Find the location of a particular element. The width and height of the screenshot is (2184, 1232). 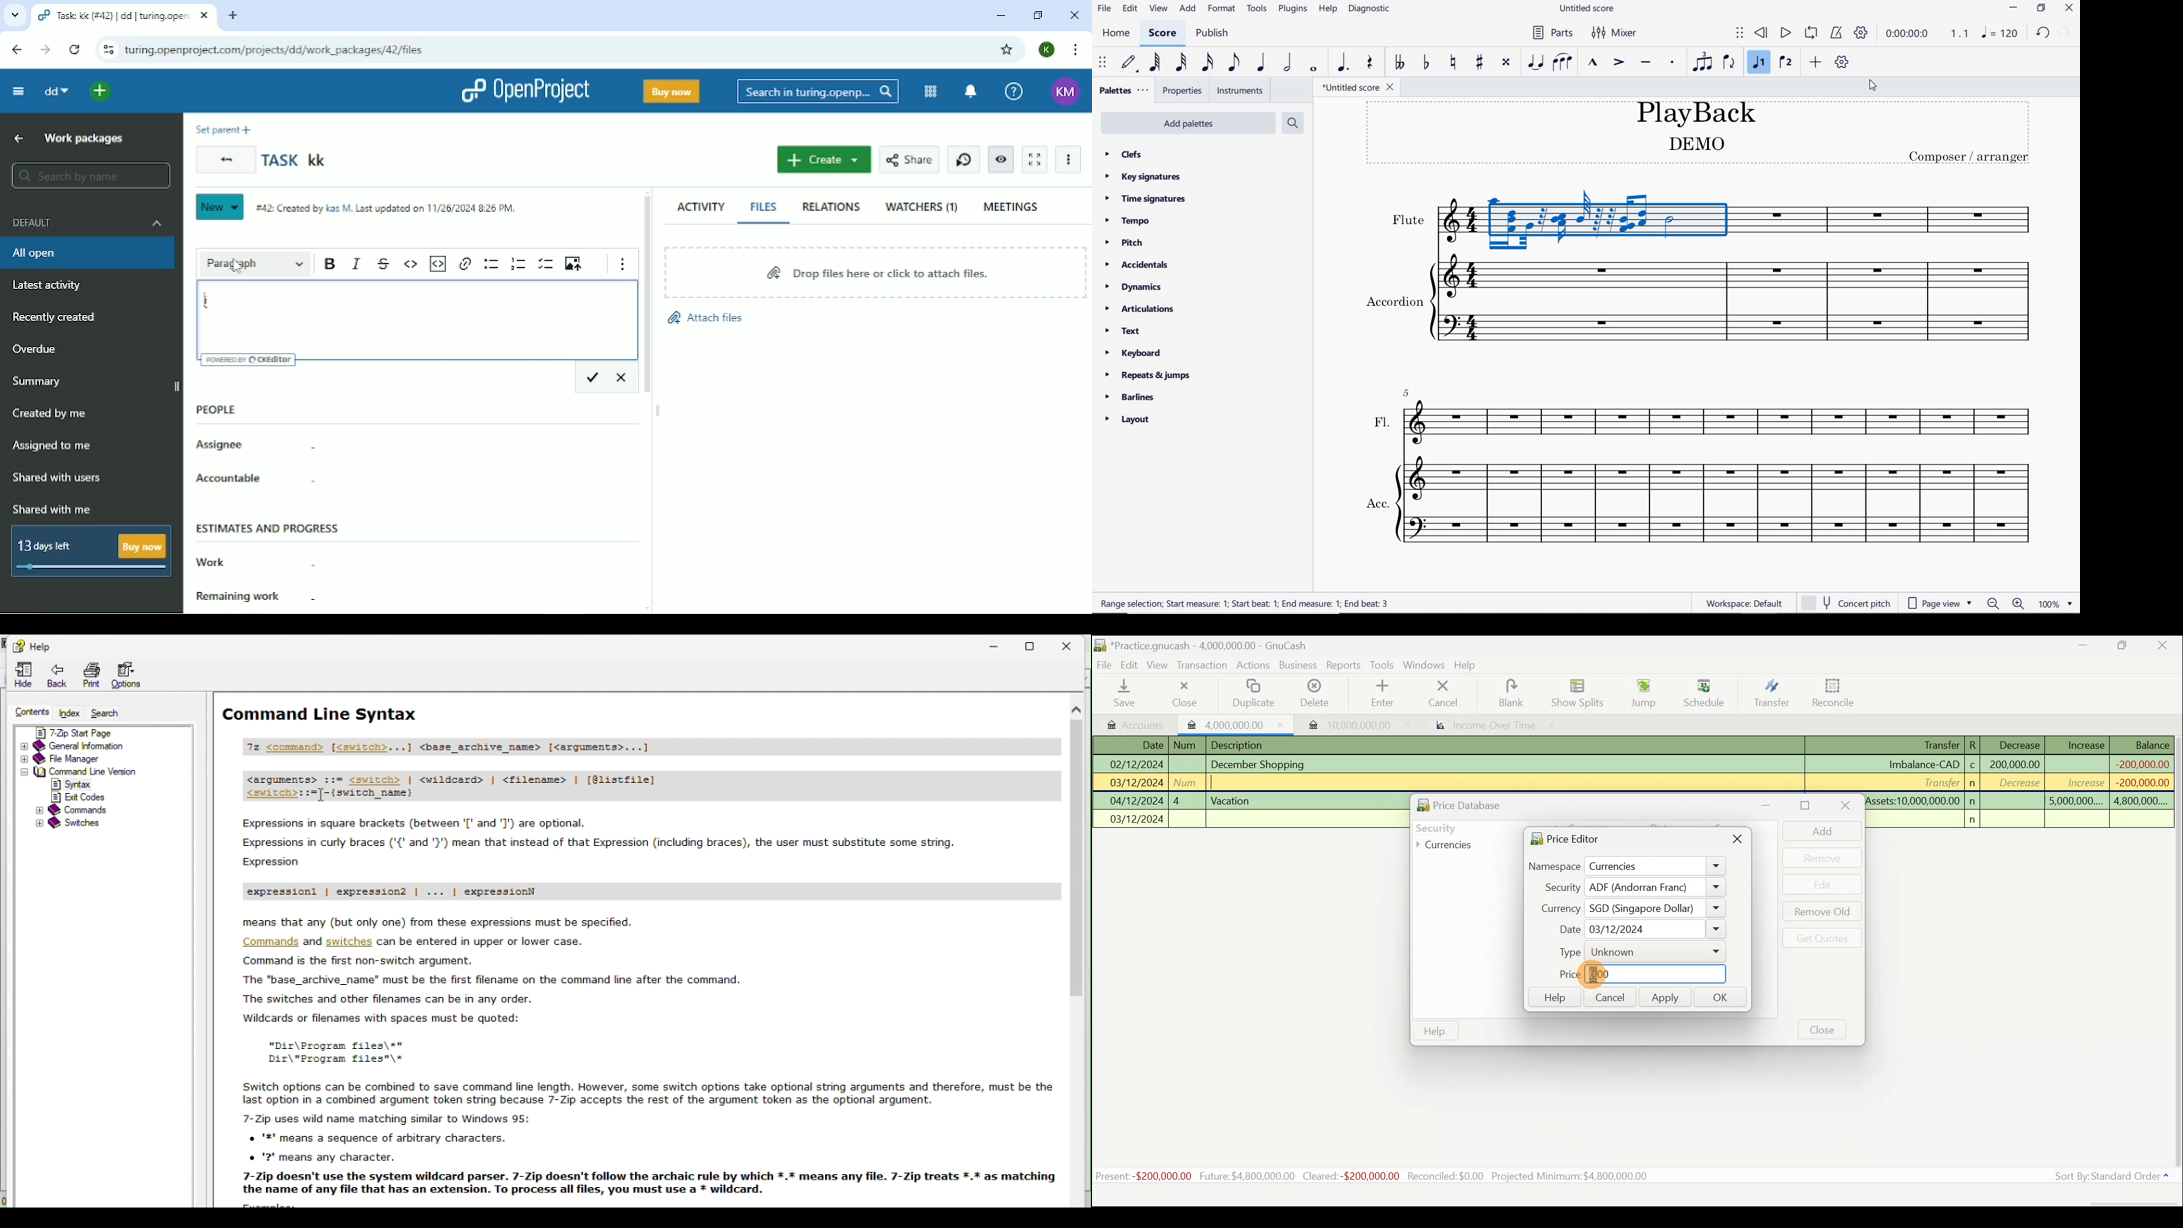

Back is located at coordinates (225, 159).